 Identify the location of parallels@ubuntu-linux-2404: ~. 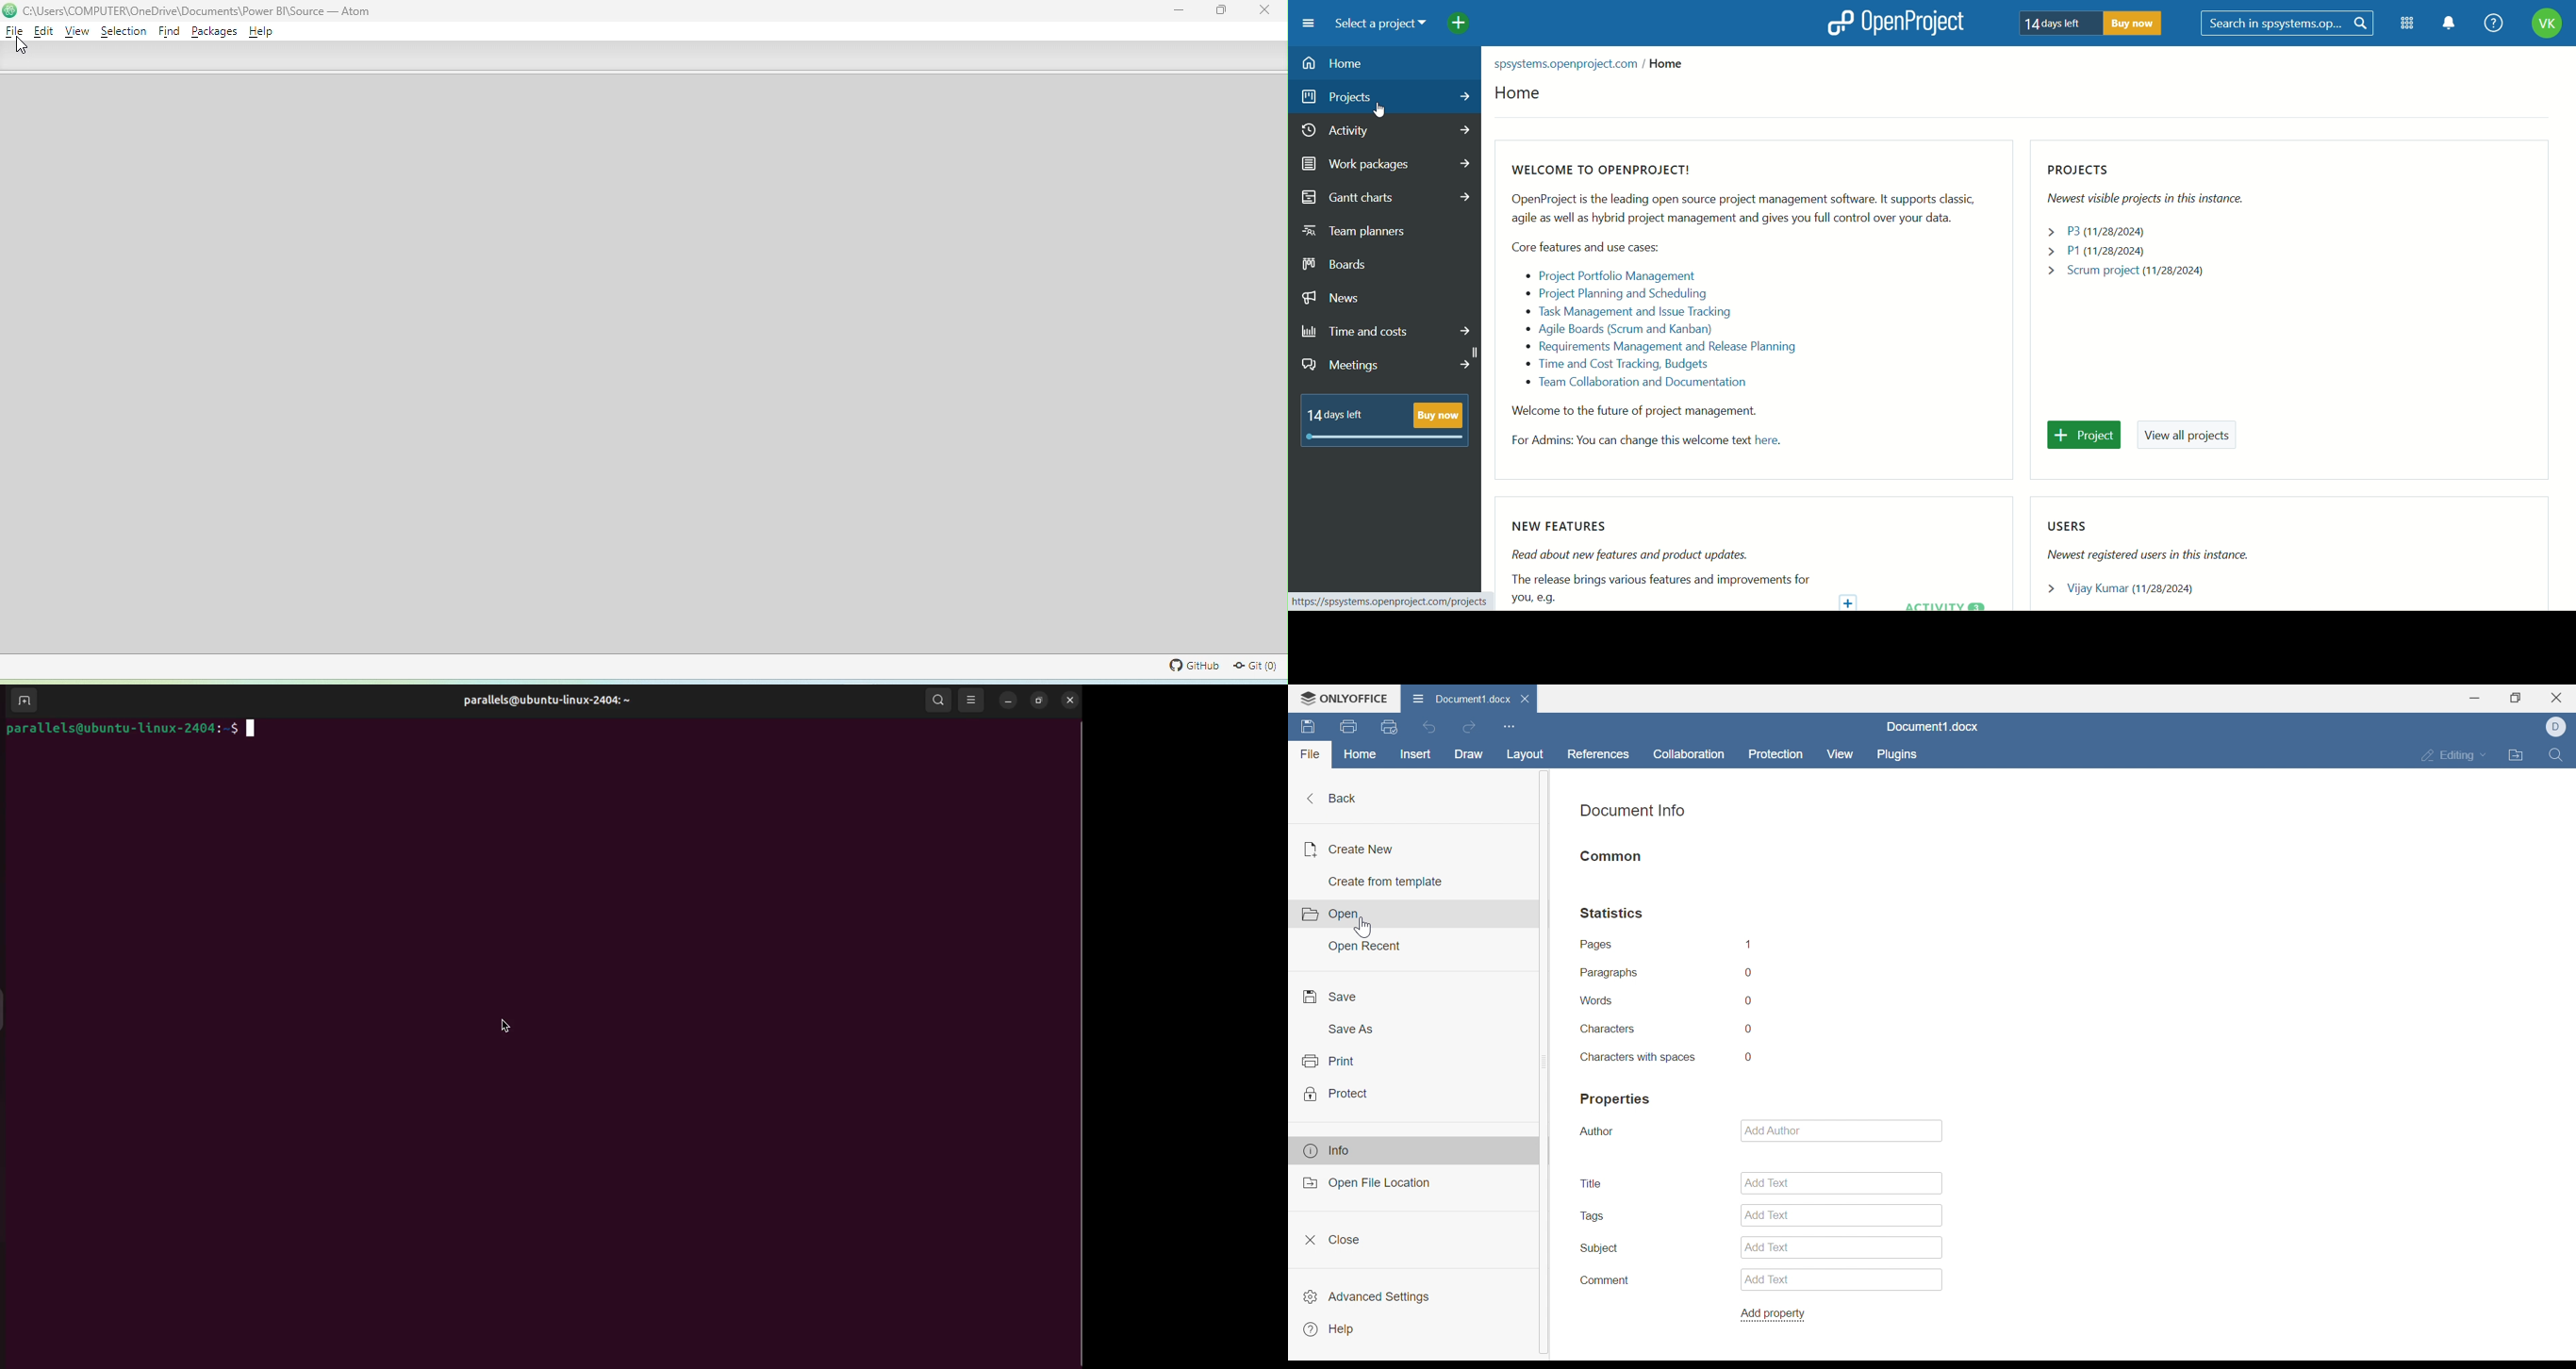
(544, 701).